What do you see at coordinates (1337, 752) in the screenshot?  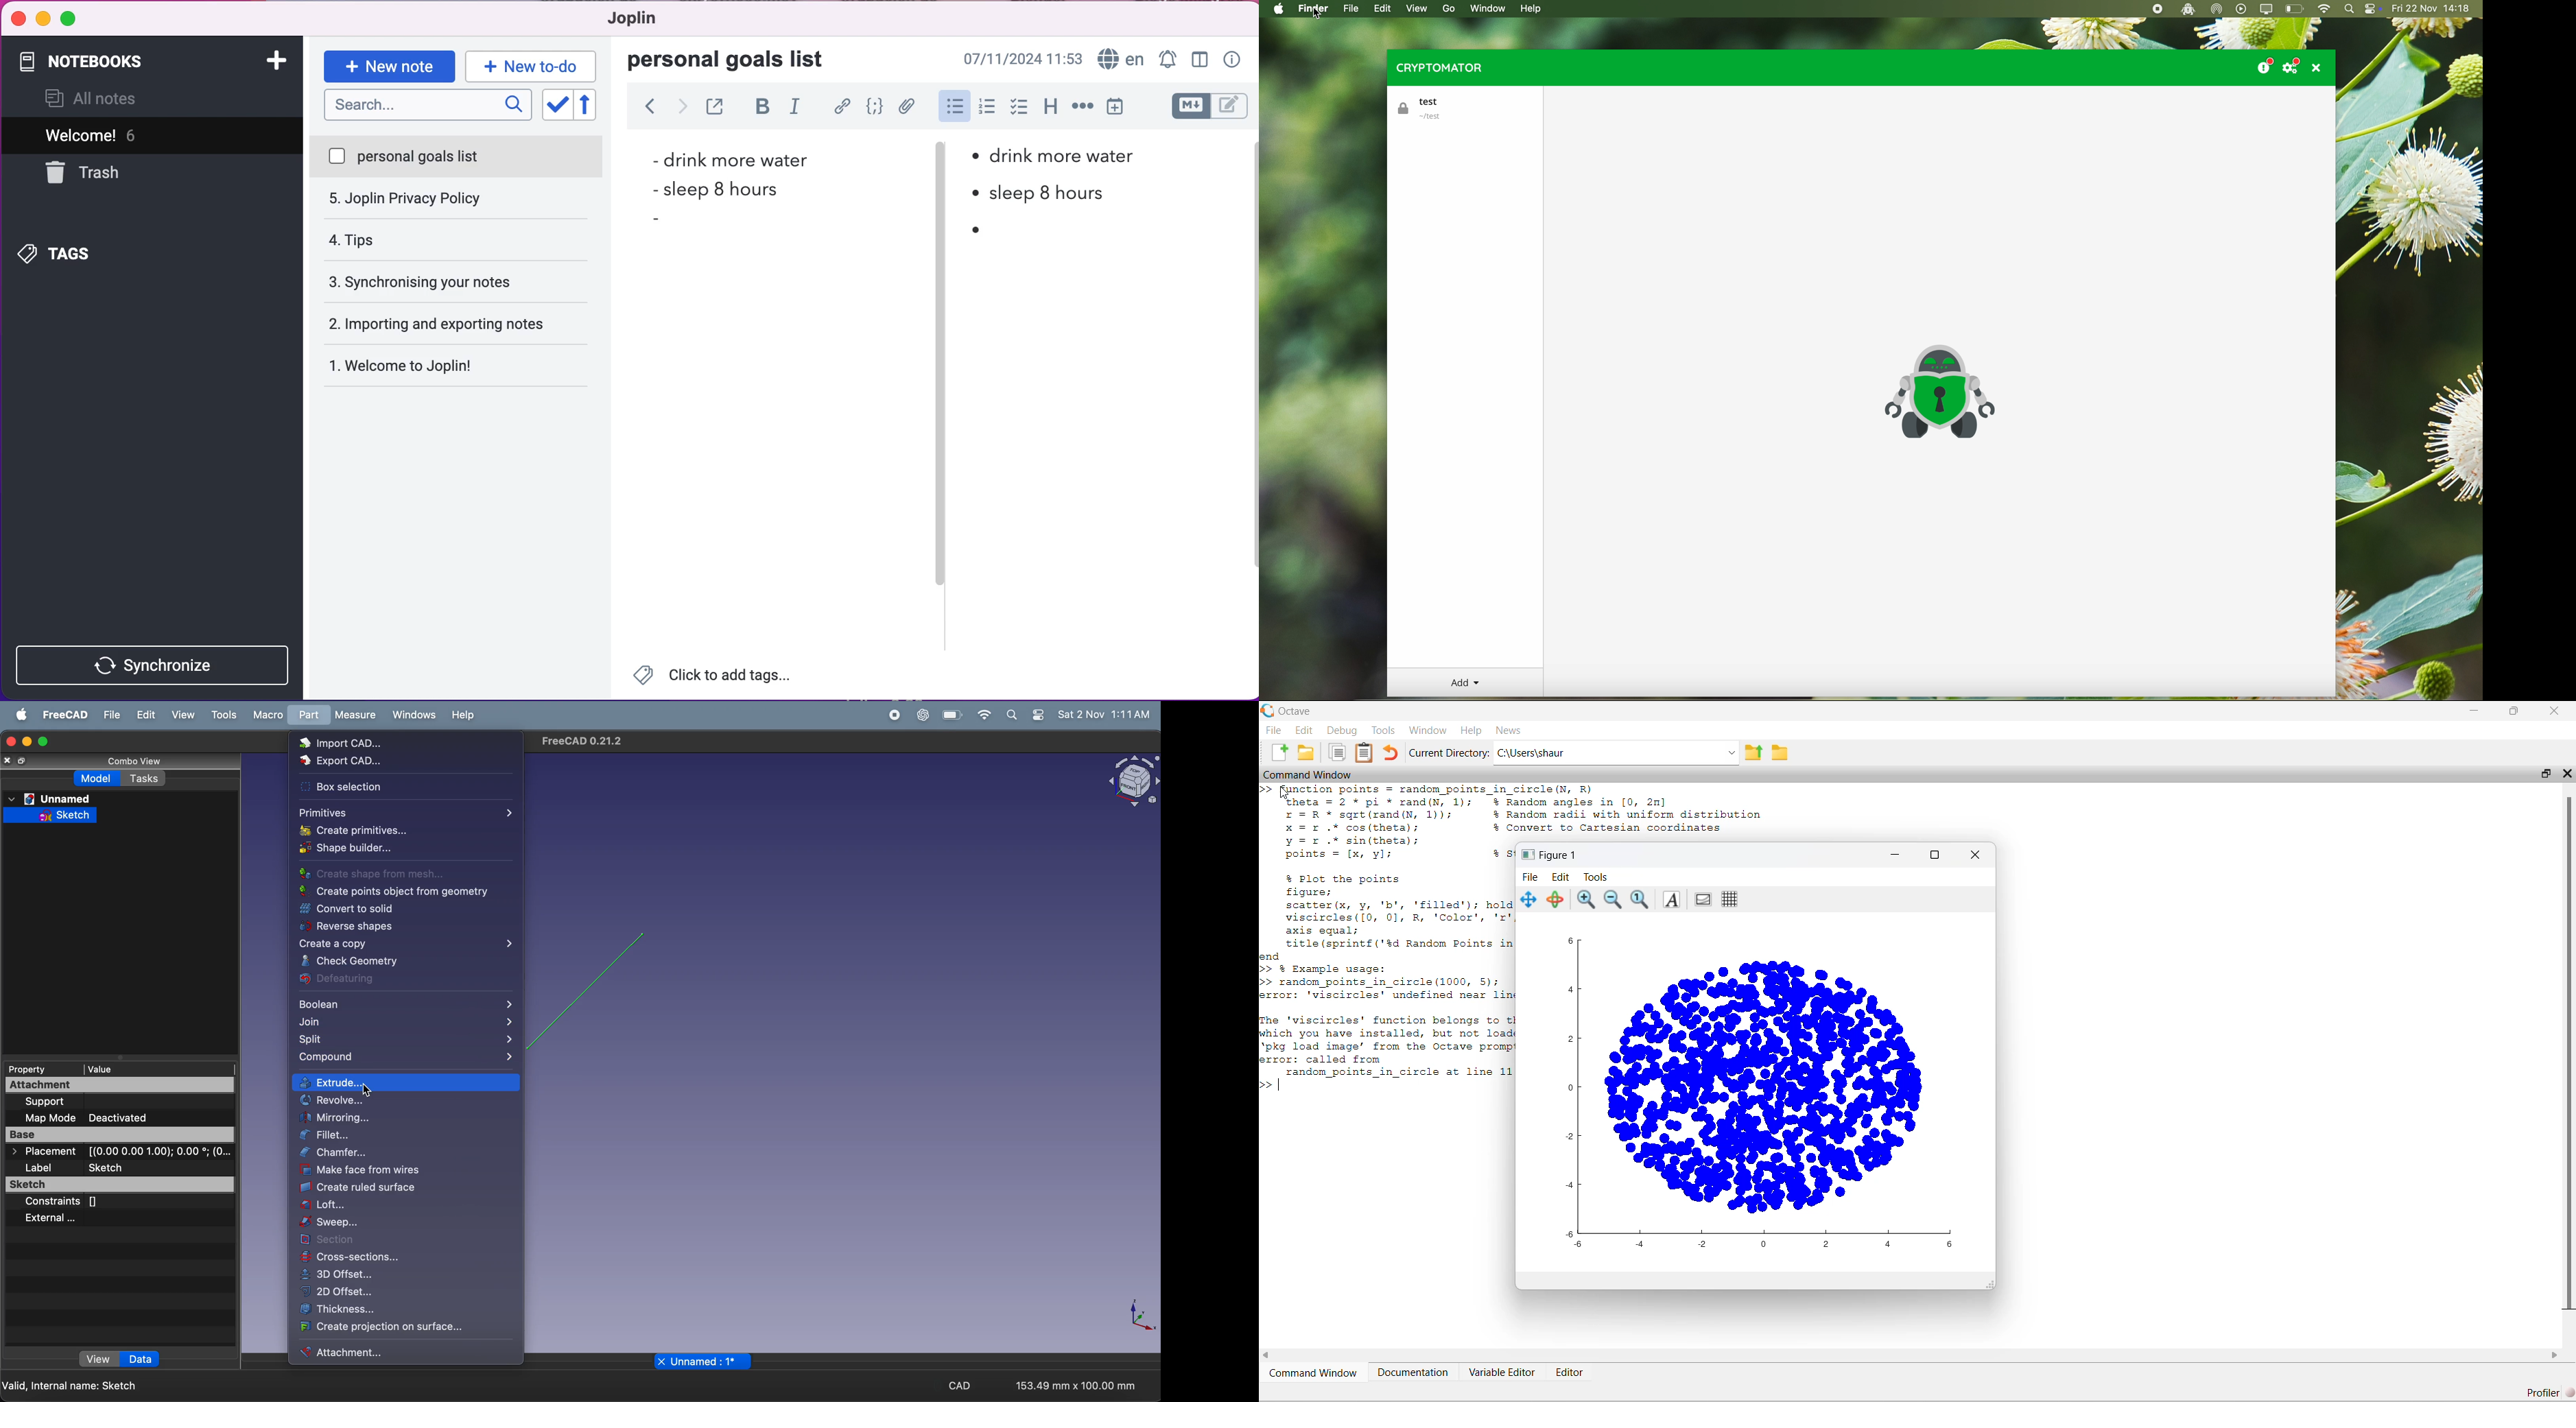 I see `Copy` at bounding box center [1337, 752].